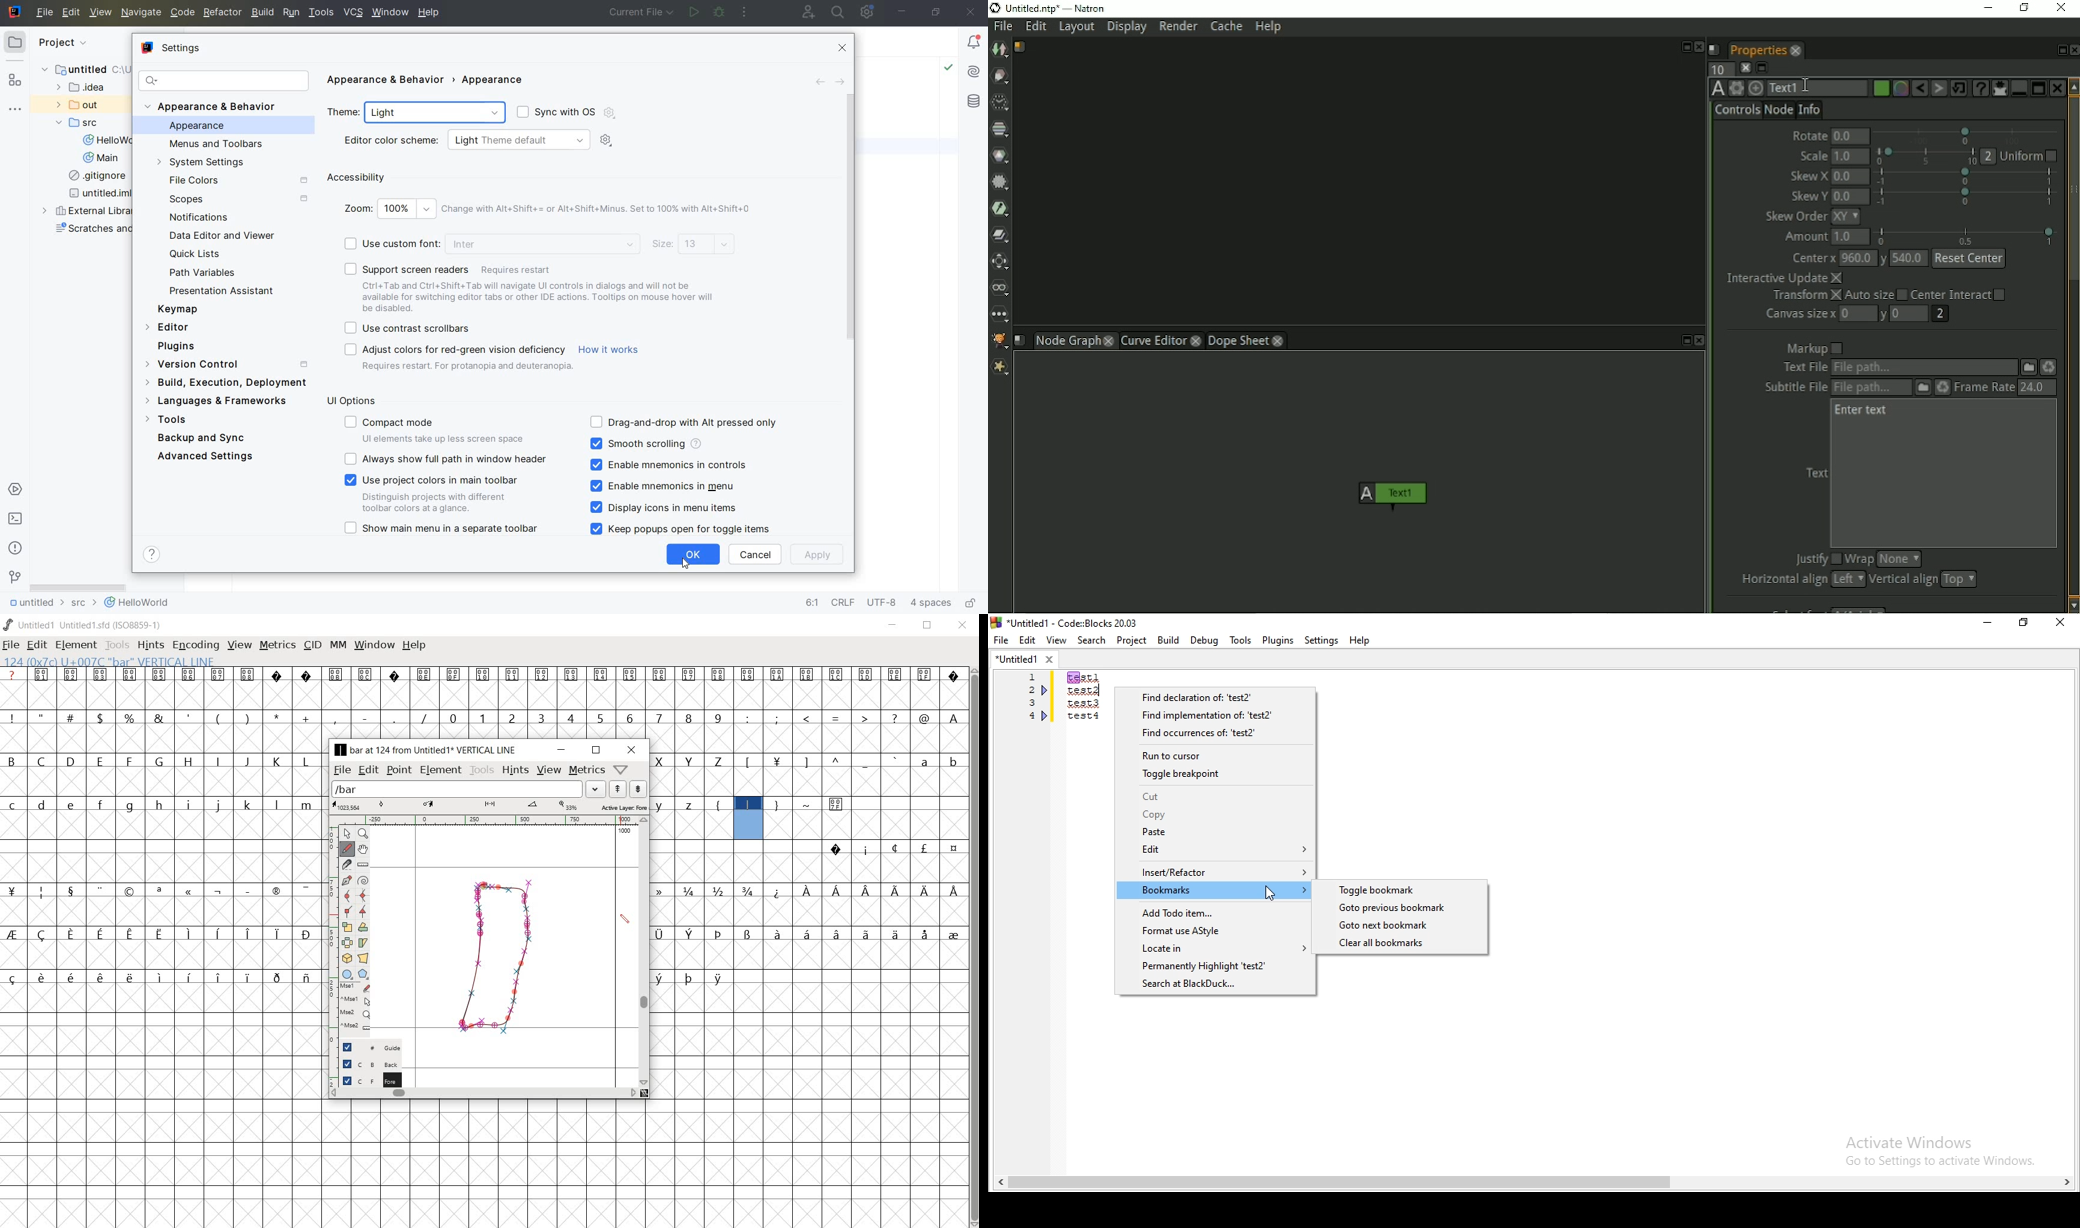 Image resolution: width=2100 pixels, height=1232 pixels. Describe the element at coordinates (515, 770) in the screenshot. I see `hints` at that location.